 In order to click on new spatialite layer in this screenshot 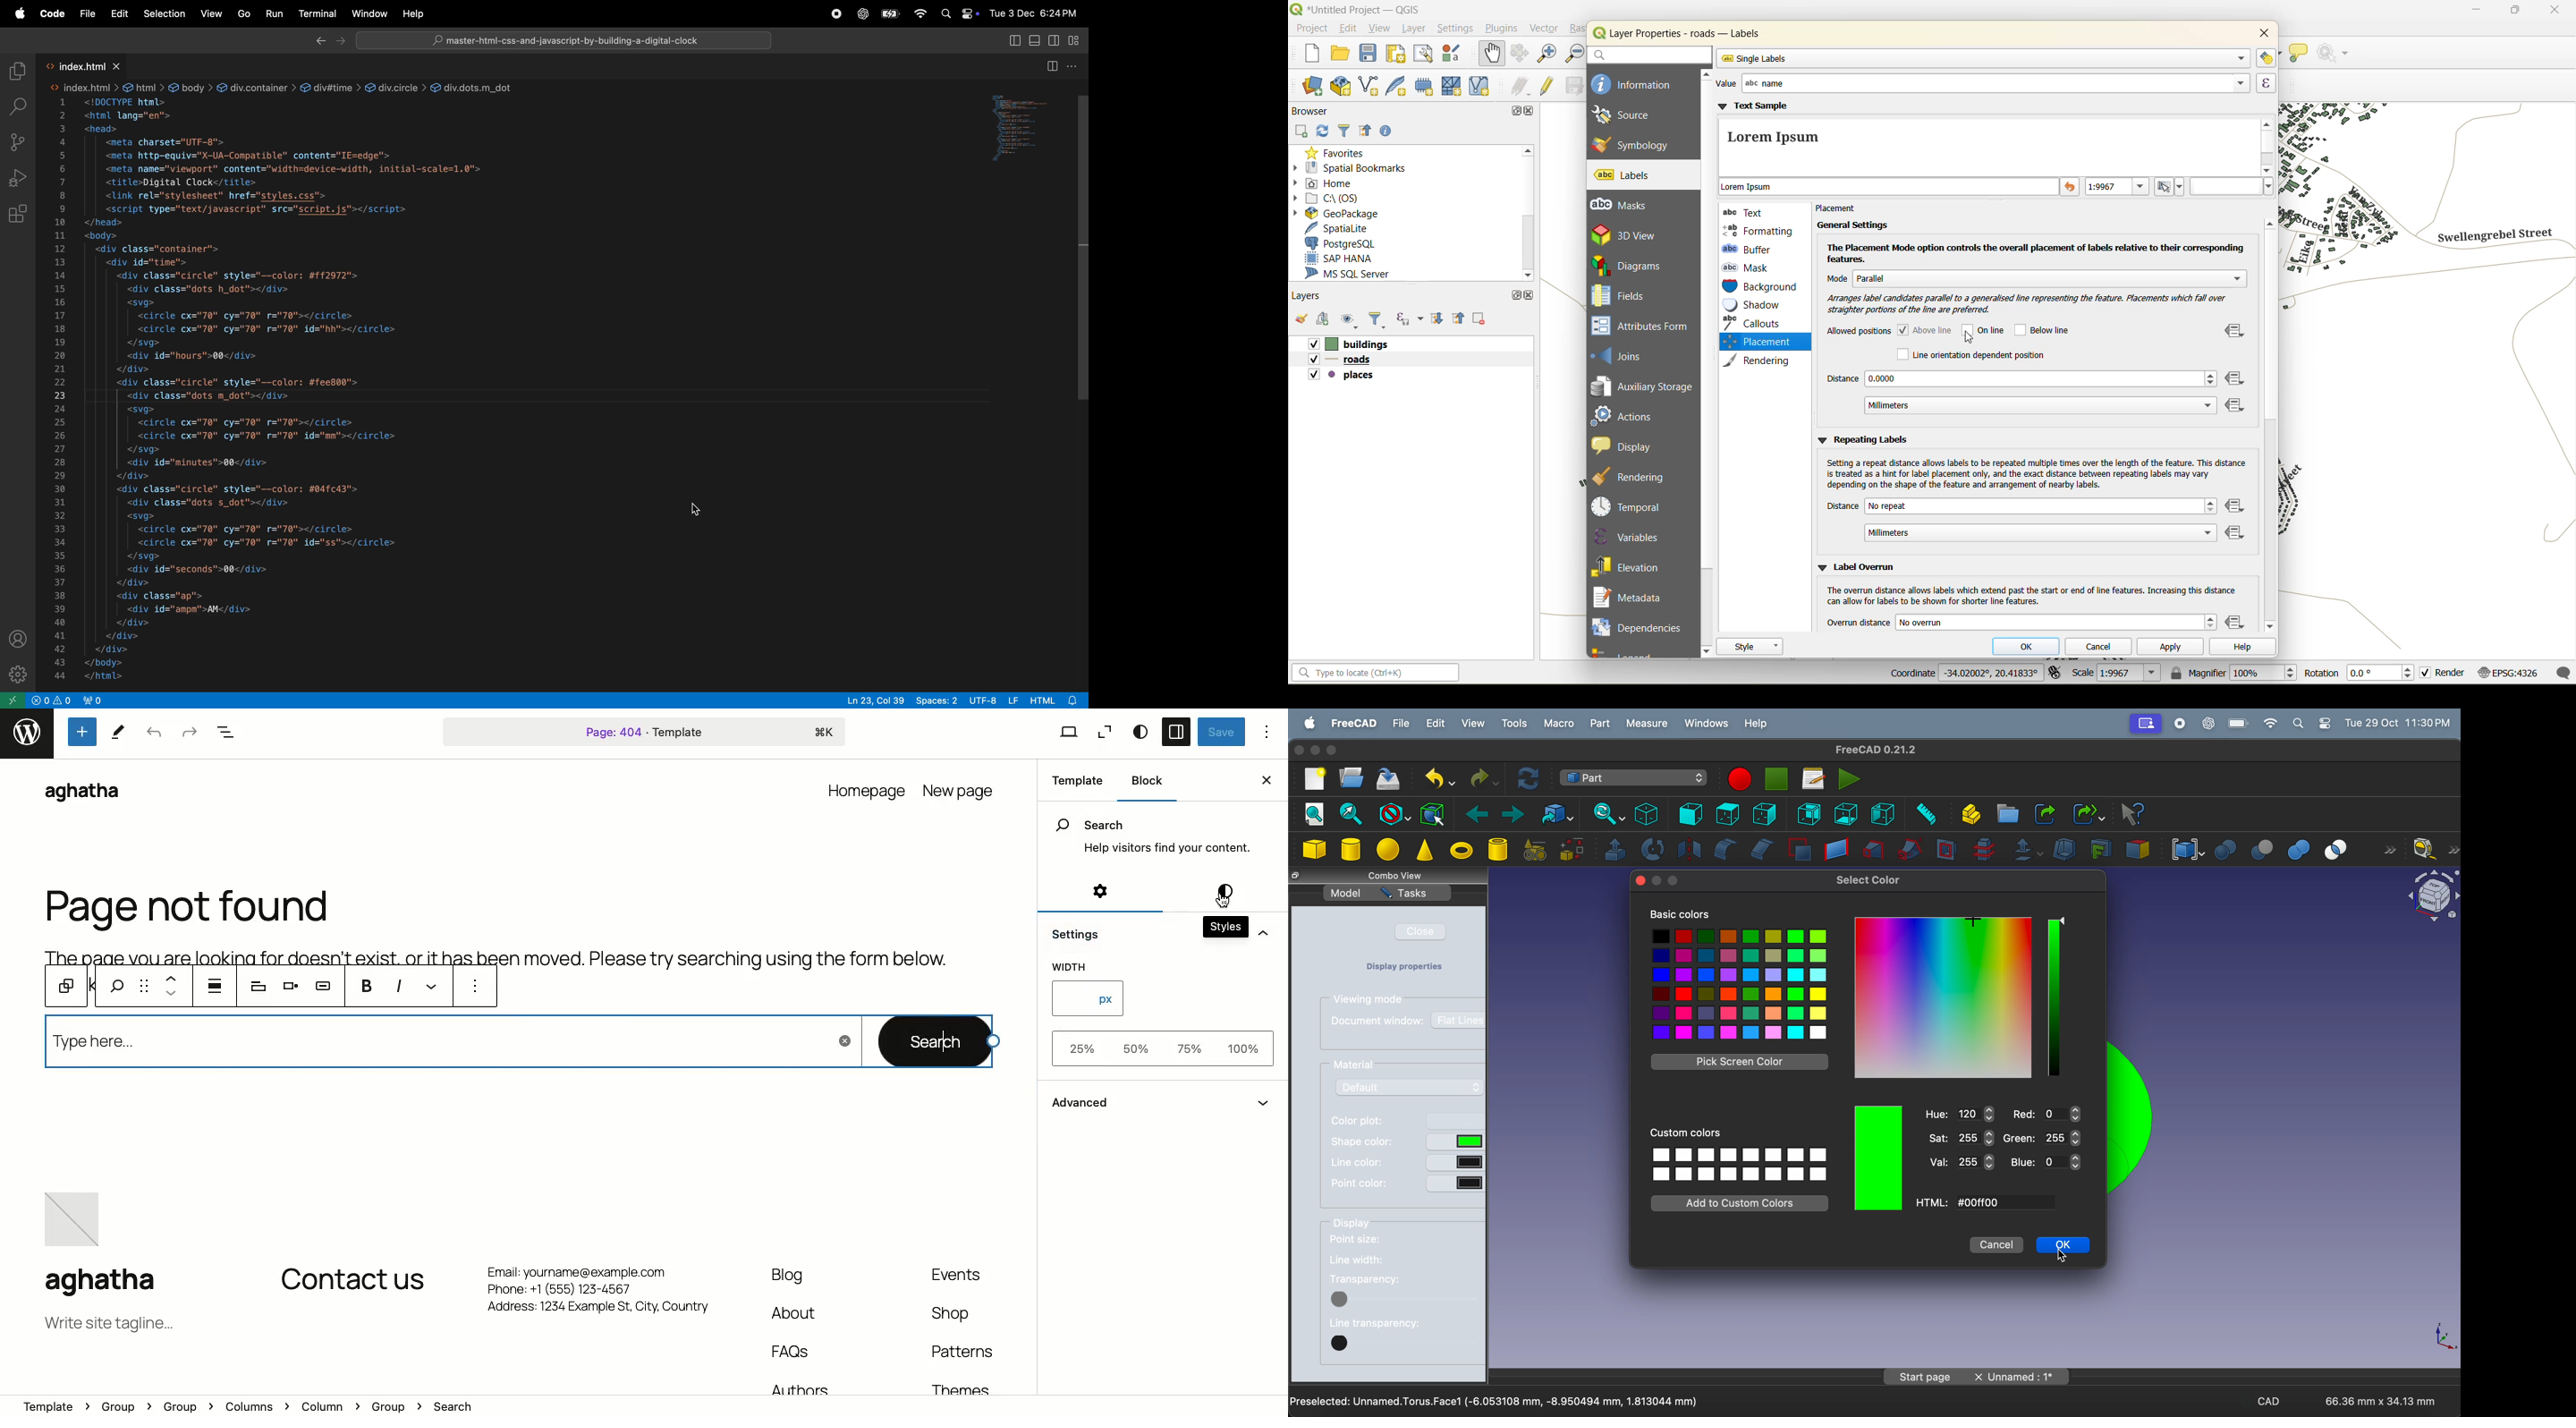, I will do `click(1400, 88)`.